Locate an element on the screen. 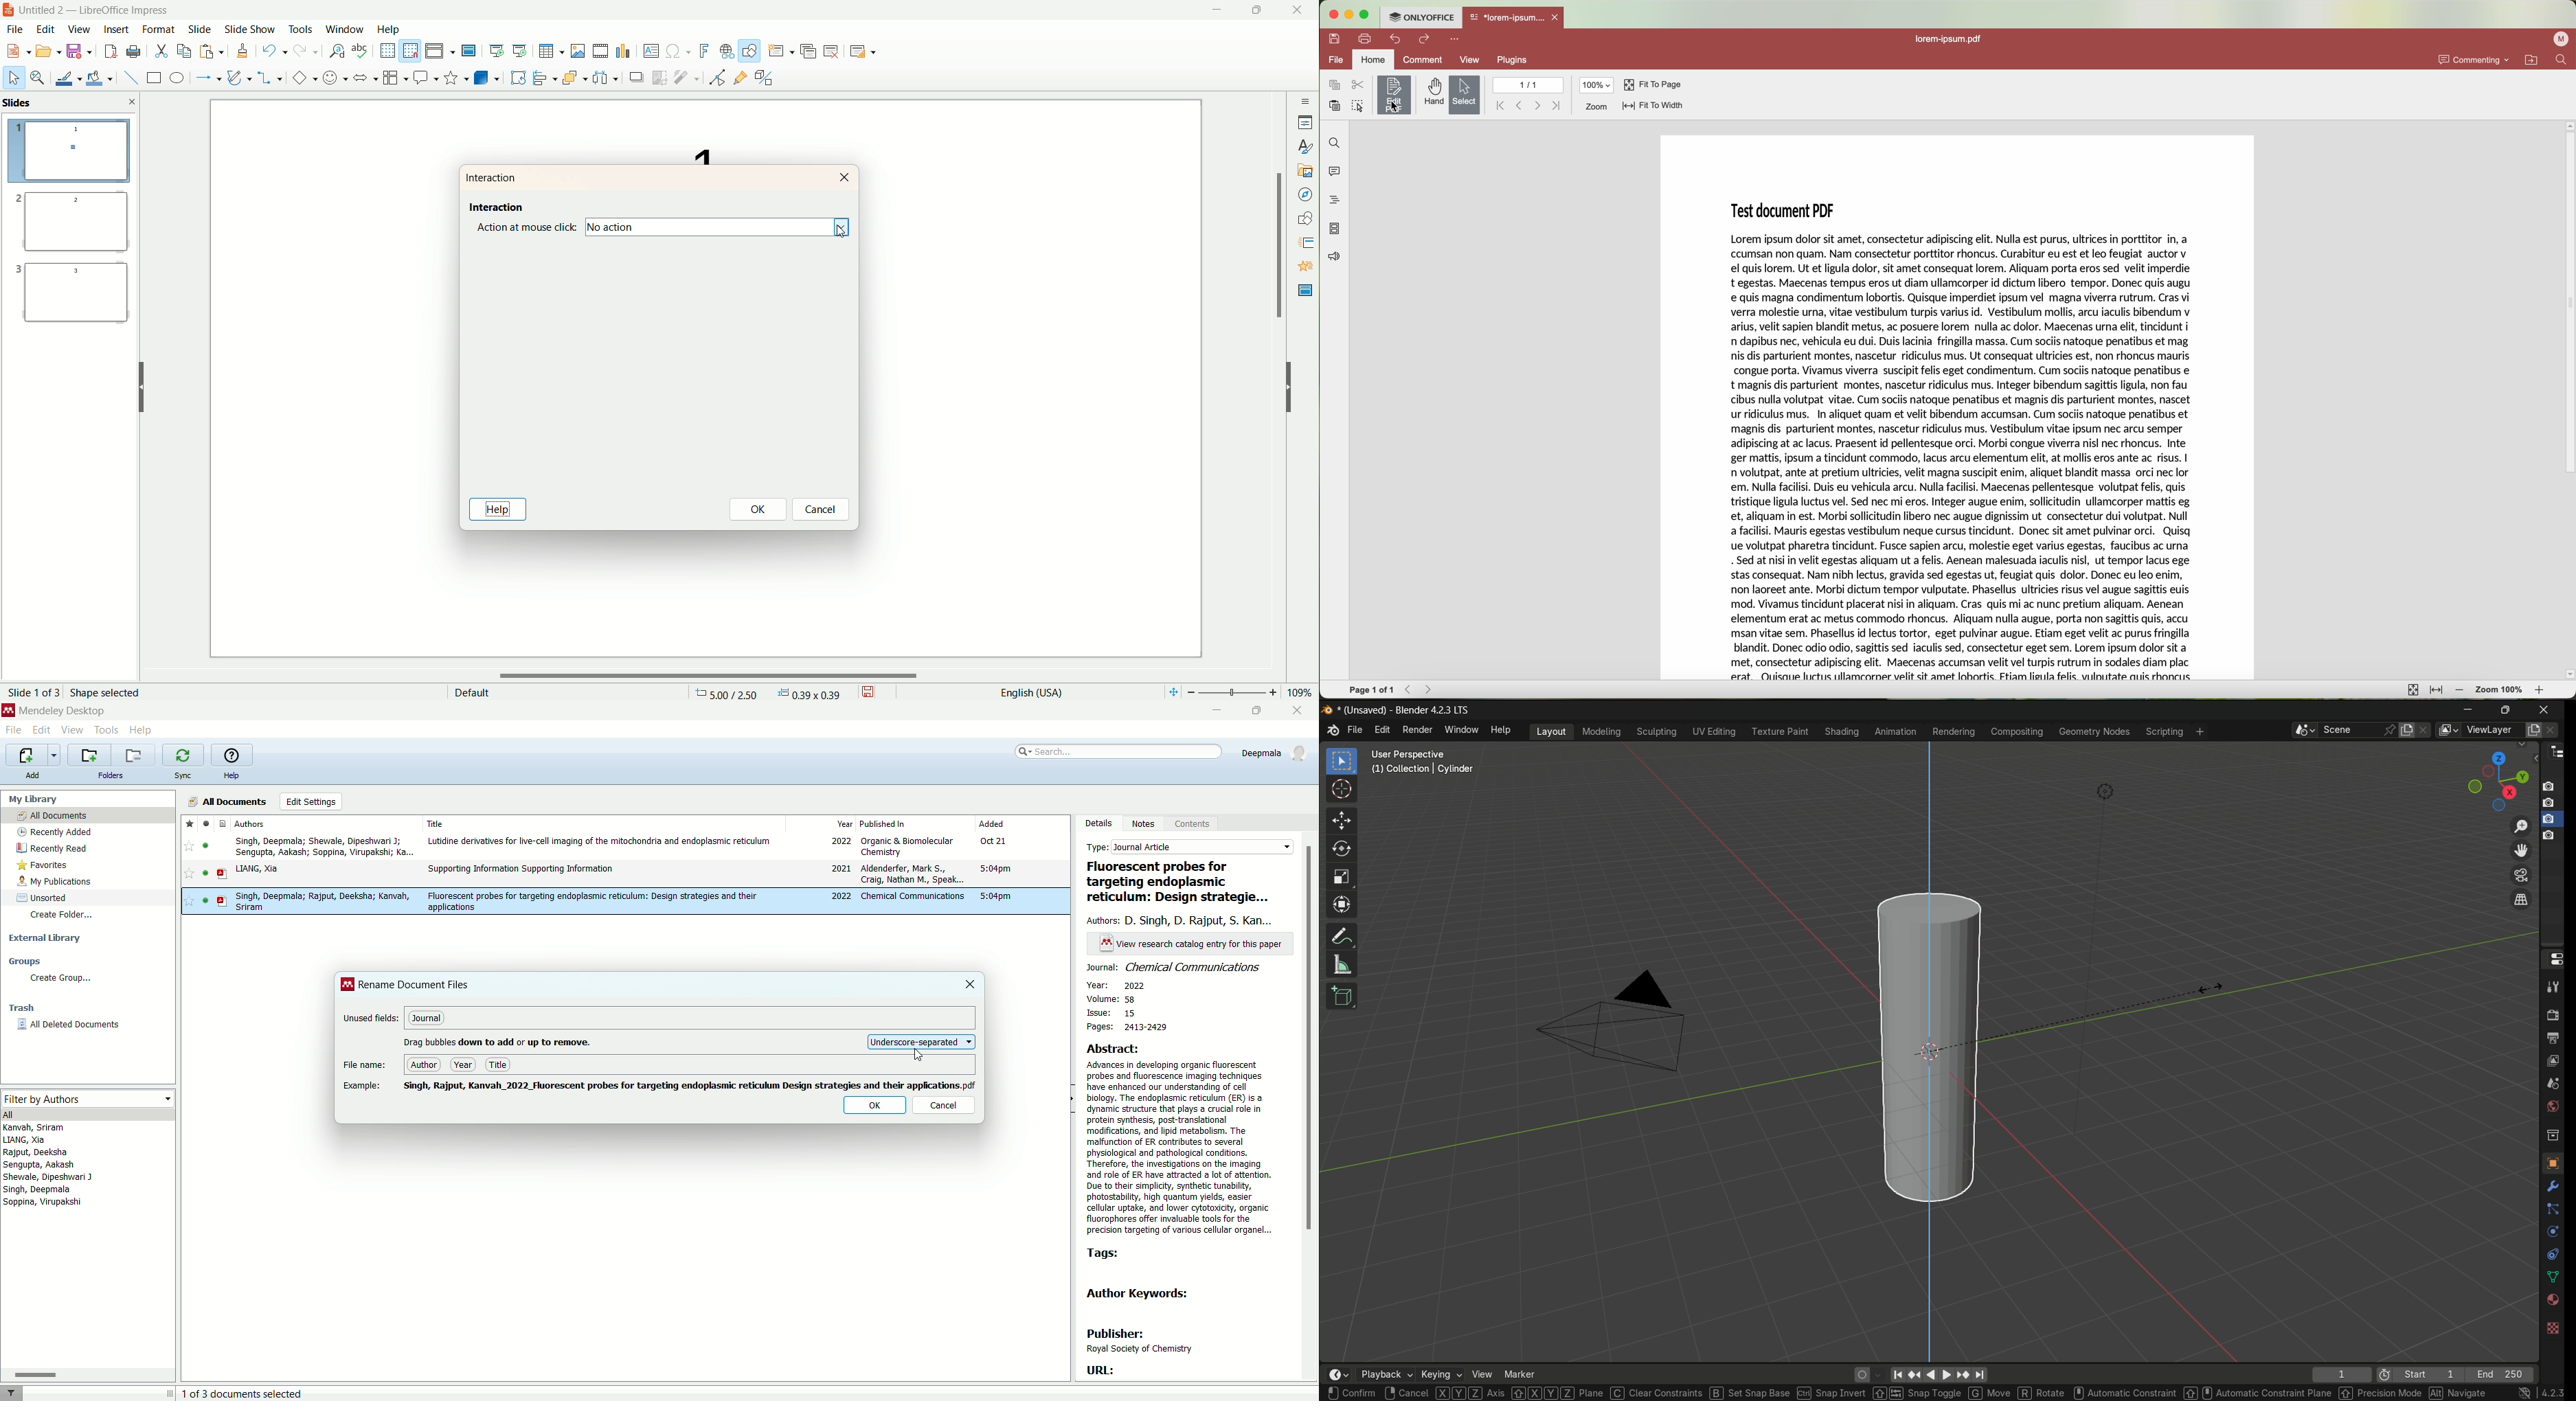 The image size is (2576, 1428). default is located at coordinates (471, 691).